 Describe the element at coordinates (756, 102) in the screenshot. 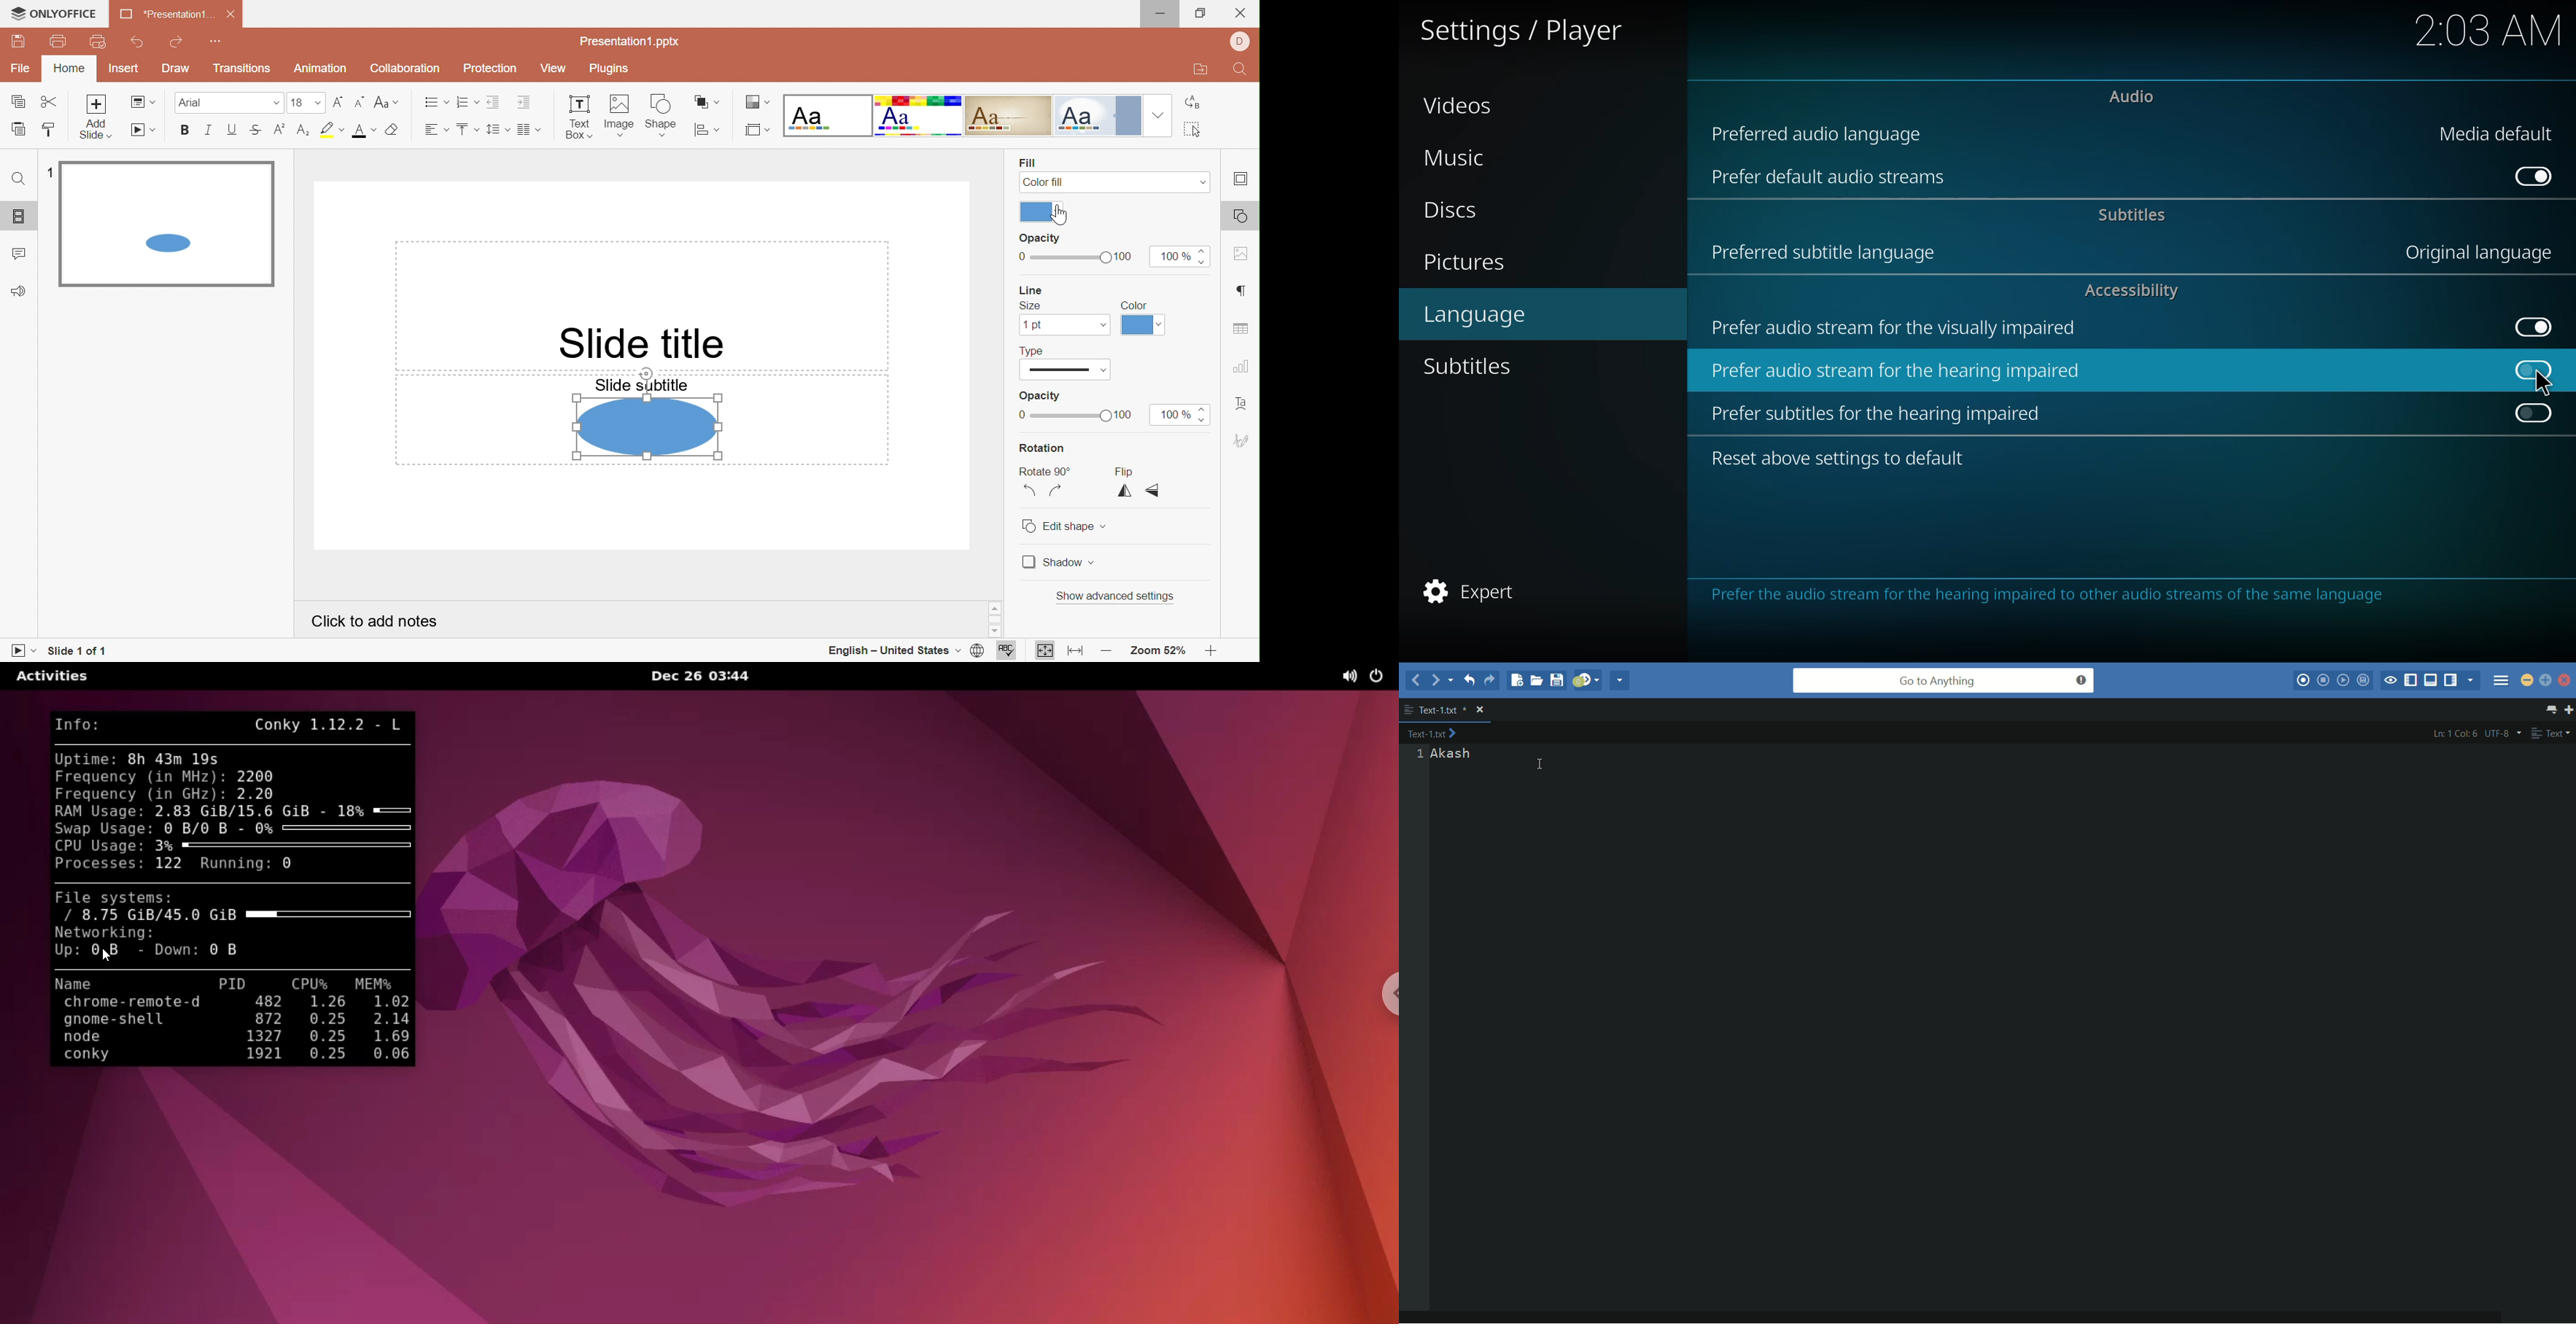

I see `Change color theme` at that location.